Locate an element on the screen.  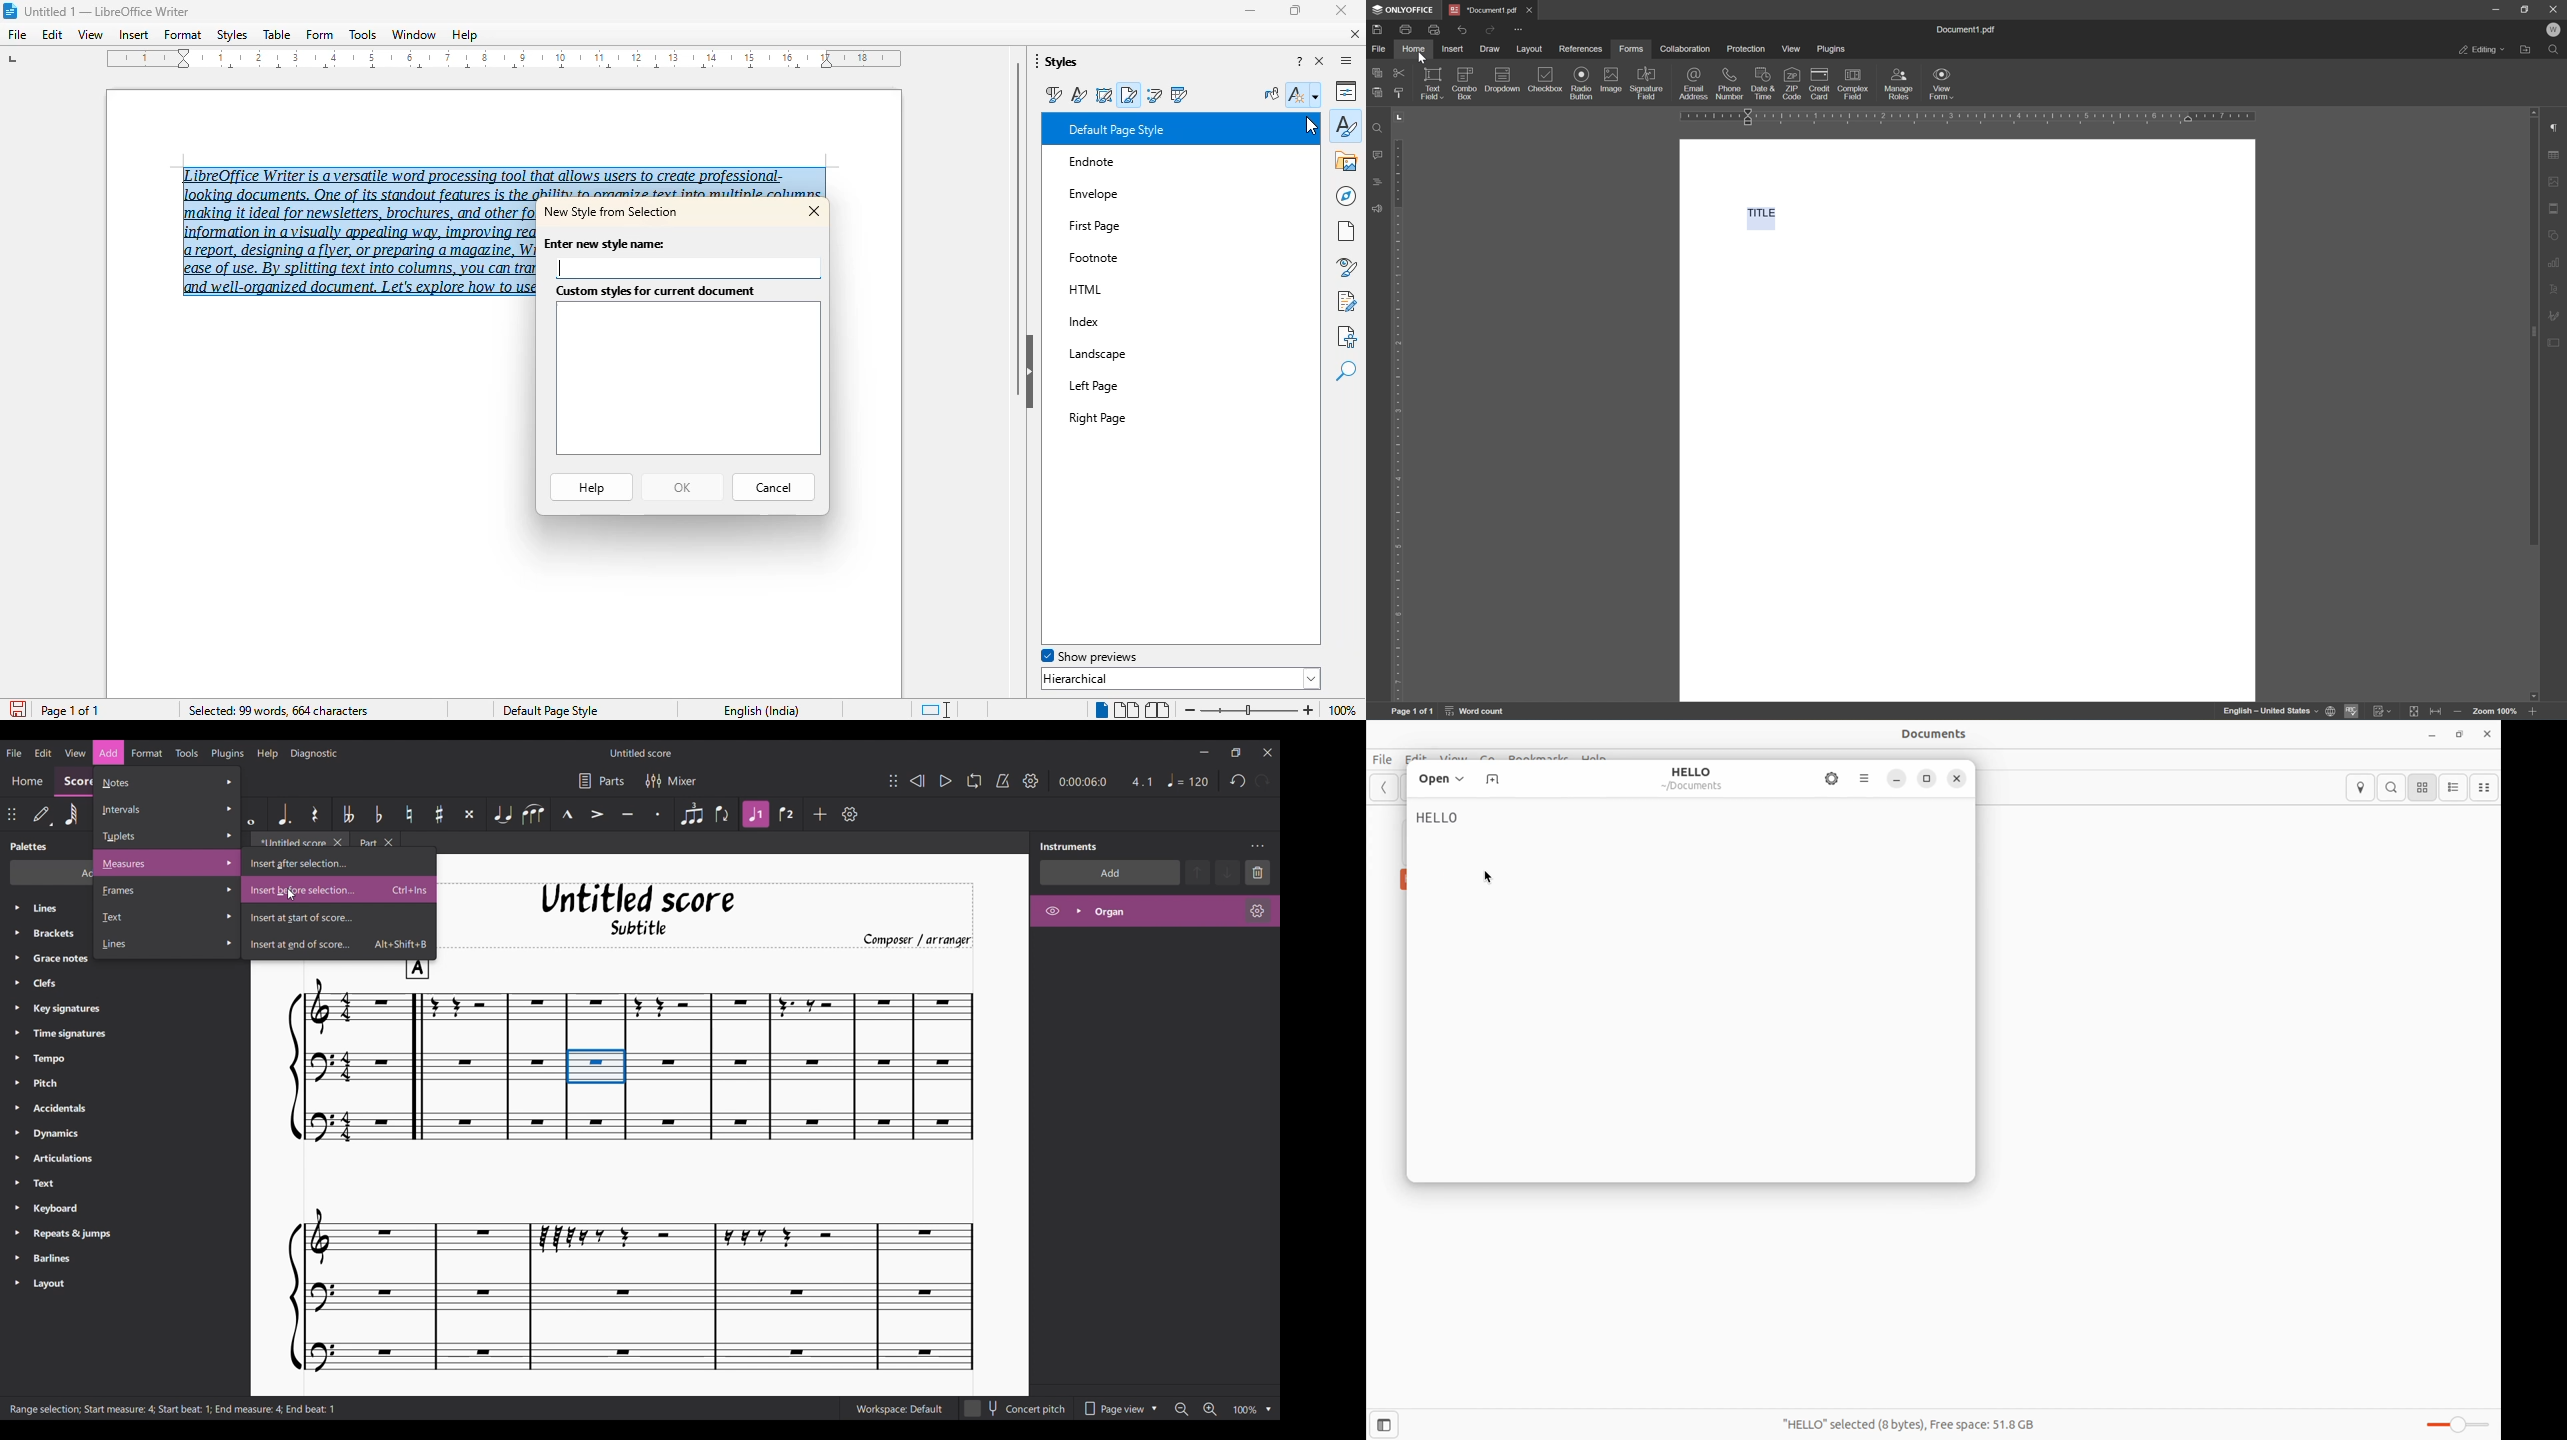
Parts is located at coordinates (601, 781).